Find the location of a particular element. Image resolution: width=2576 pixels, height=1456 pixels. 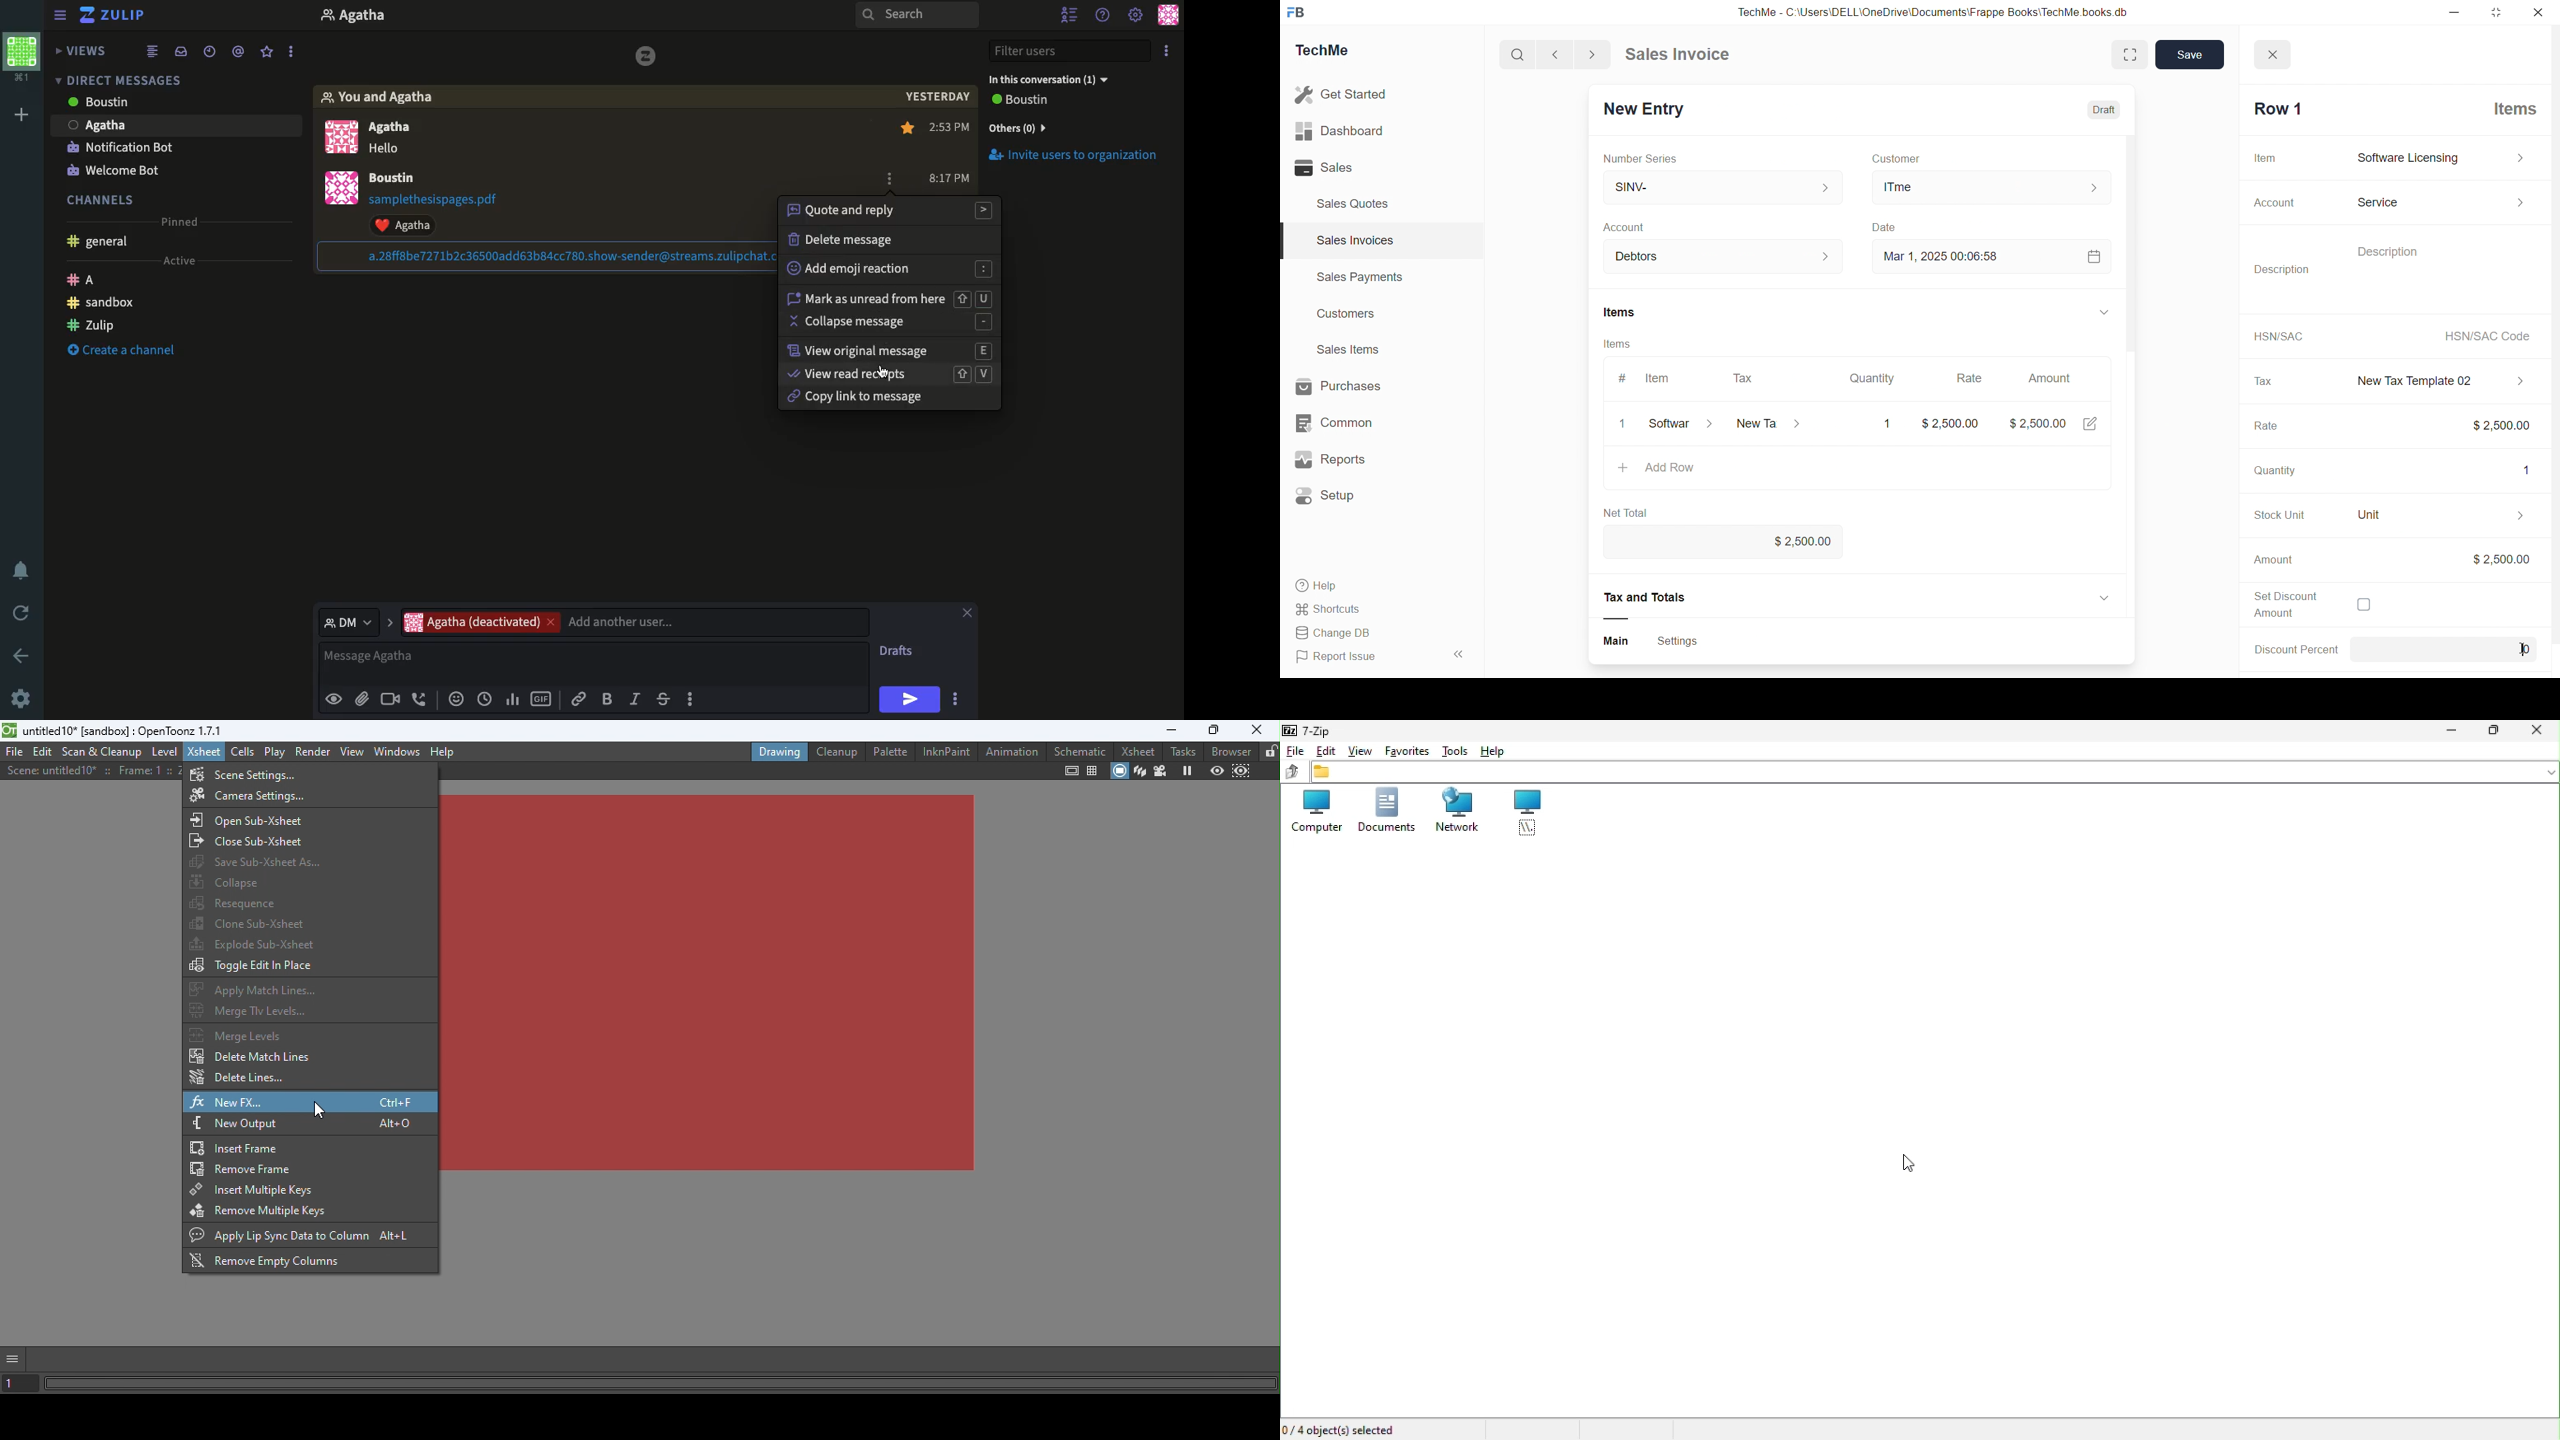

Customer is located at coordinates (1919, 157).